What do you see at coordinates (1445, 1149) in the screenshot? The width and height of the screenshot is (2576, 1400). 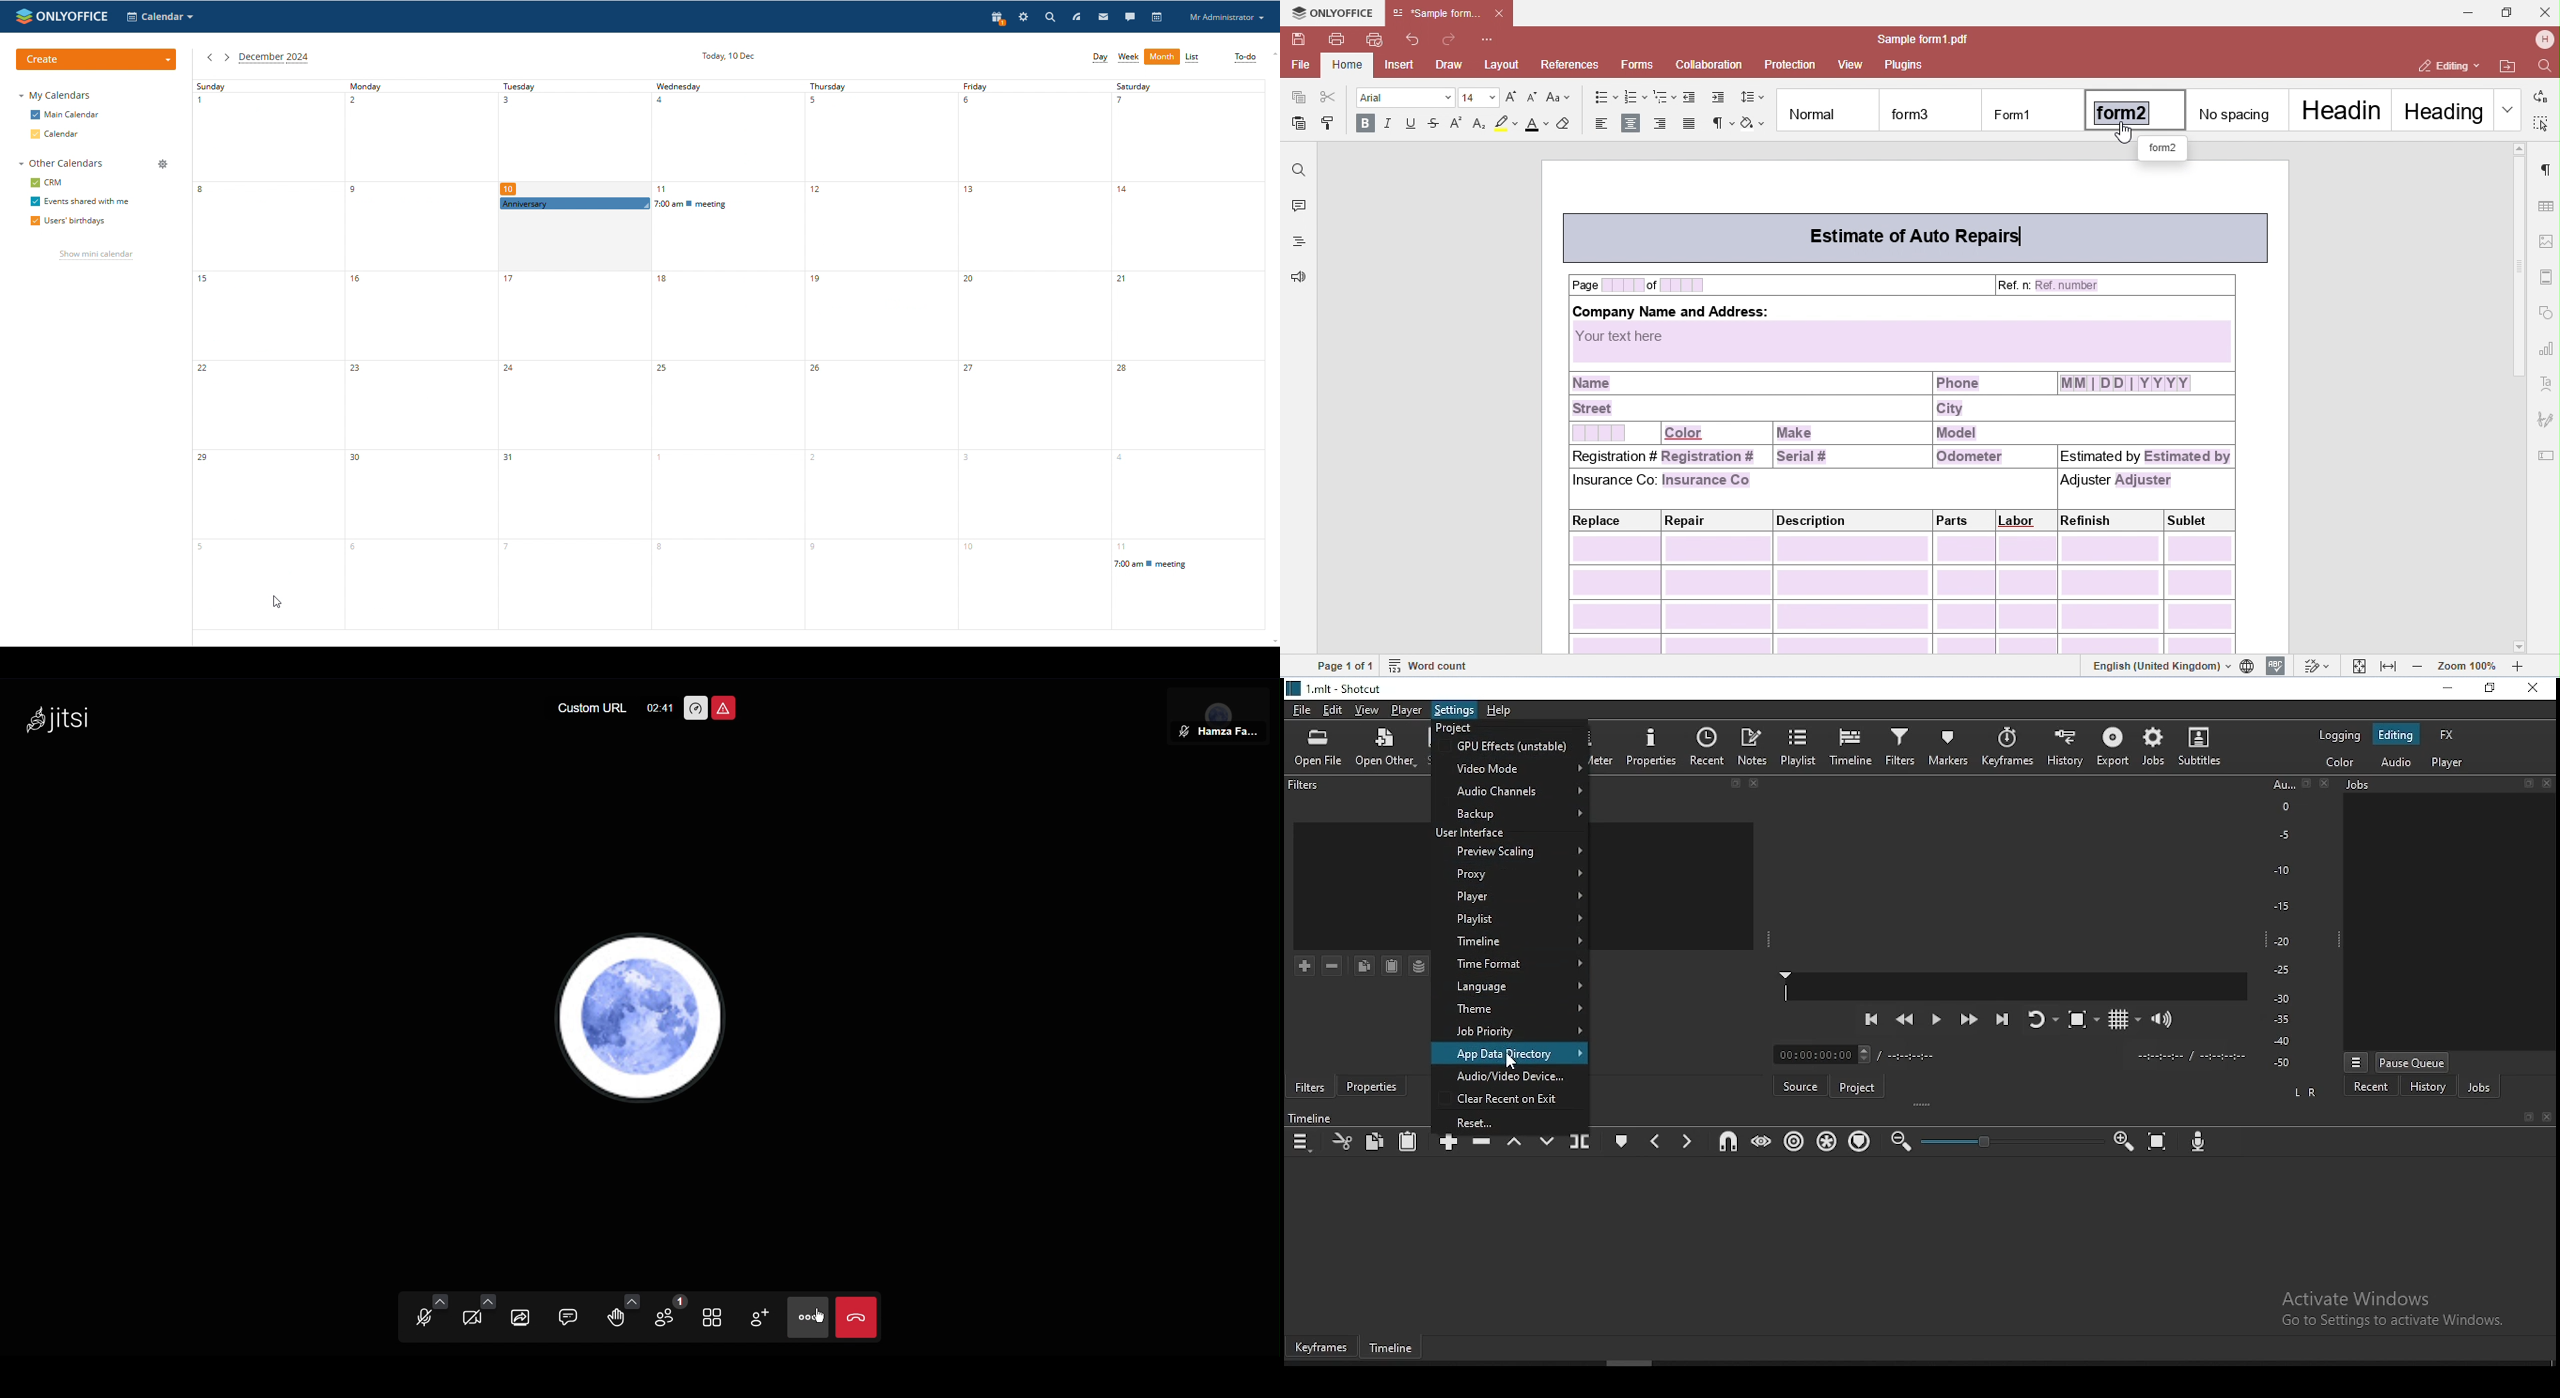 I see `append` at bounding box center [1445, 1149].